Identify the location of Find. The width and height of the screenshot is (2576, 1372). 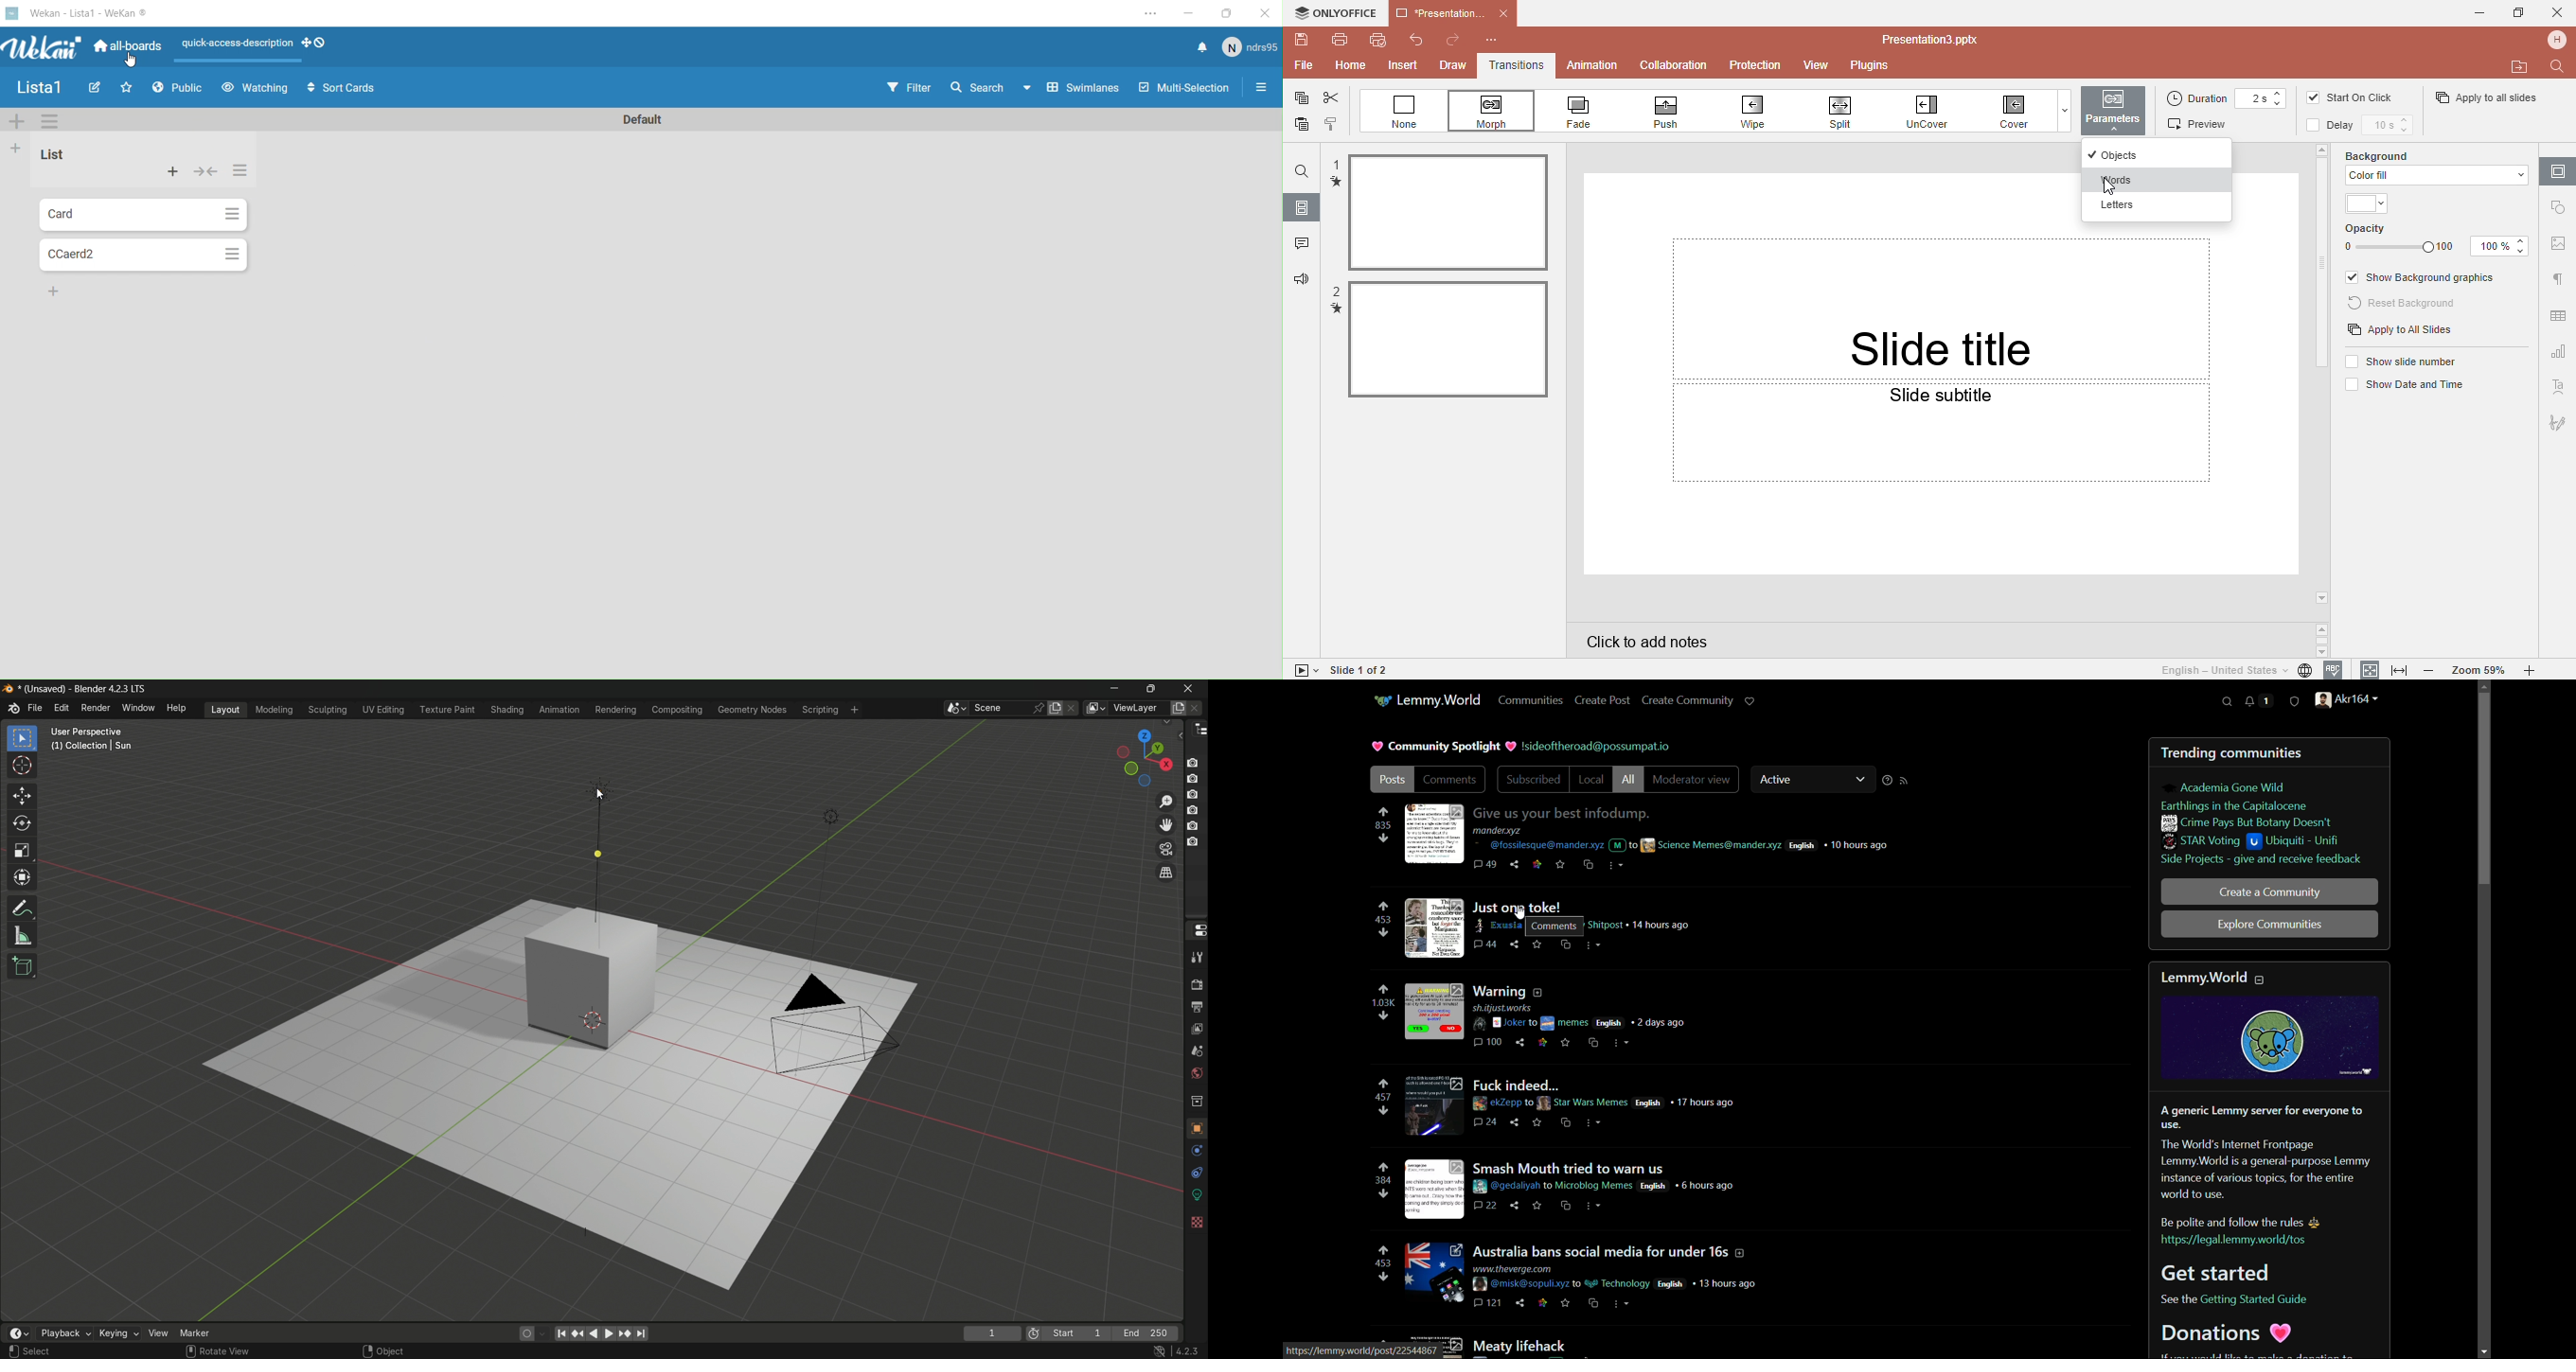
(1301, 171).